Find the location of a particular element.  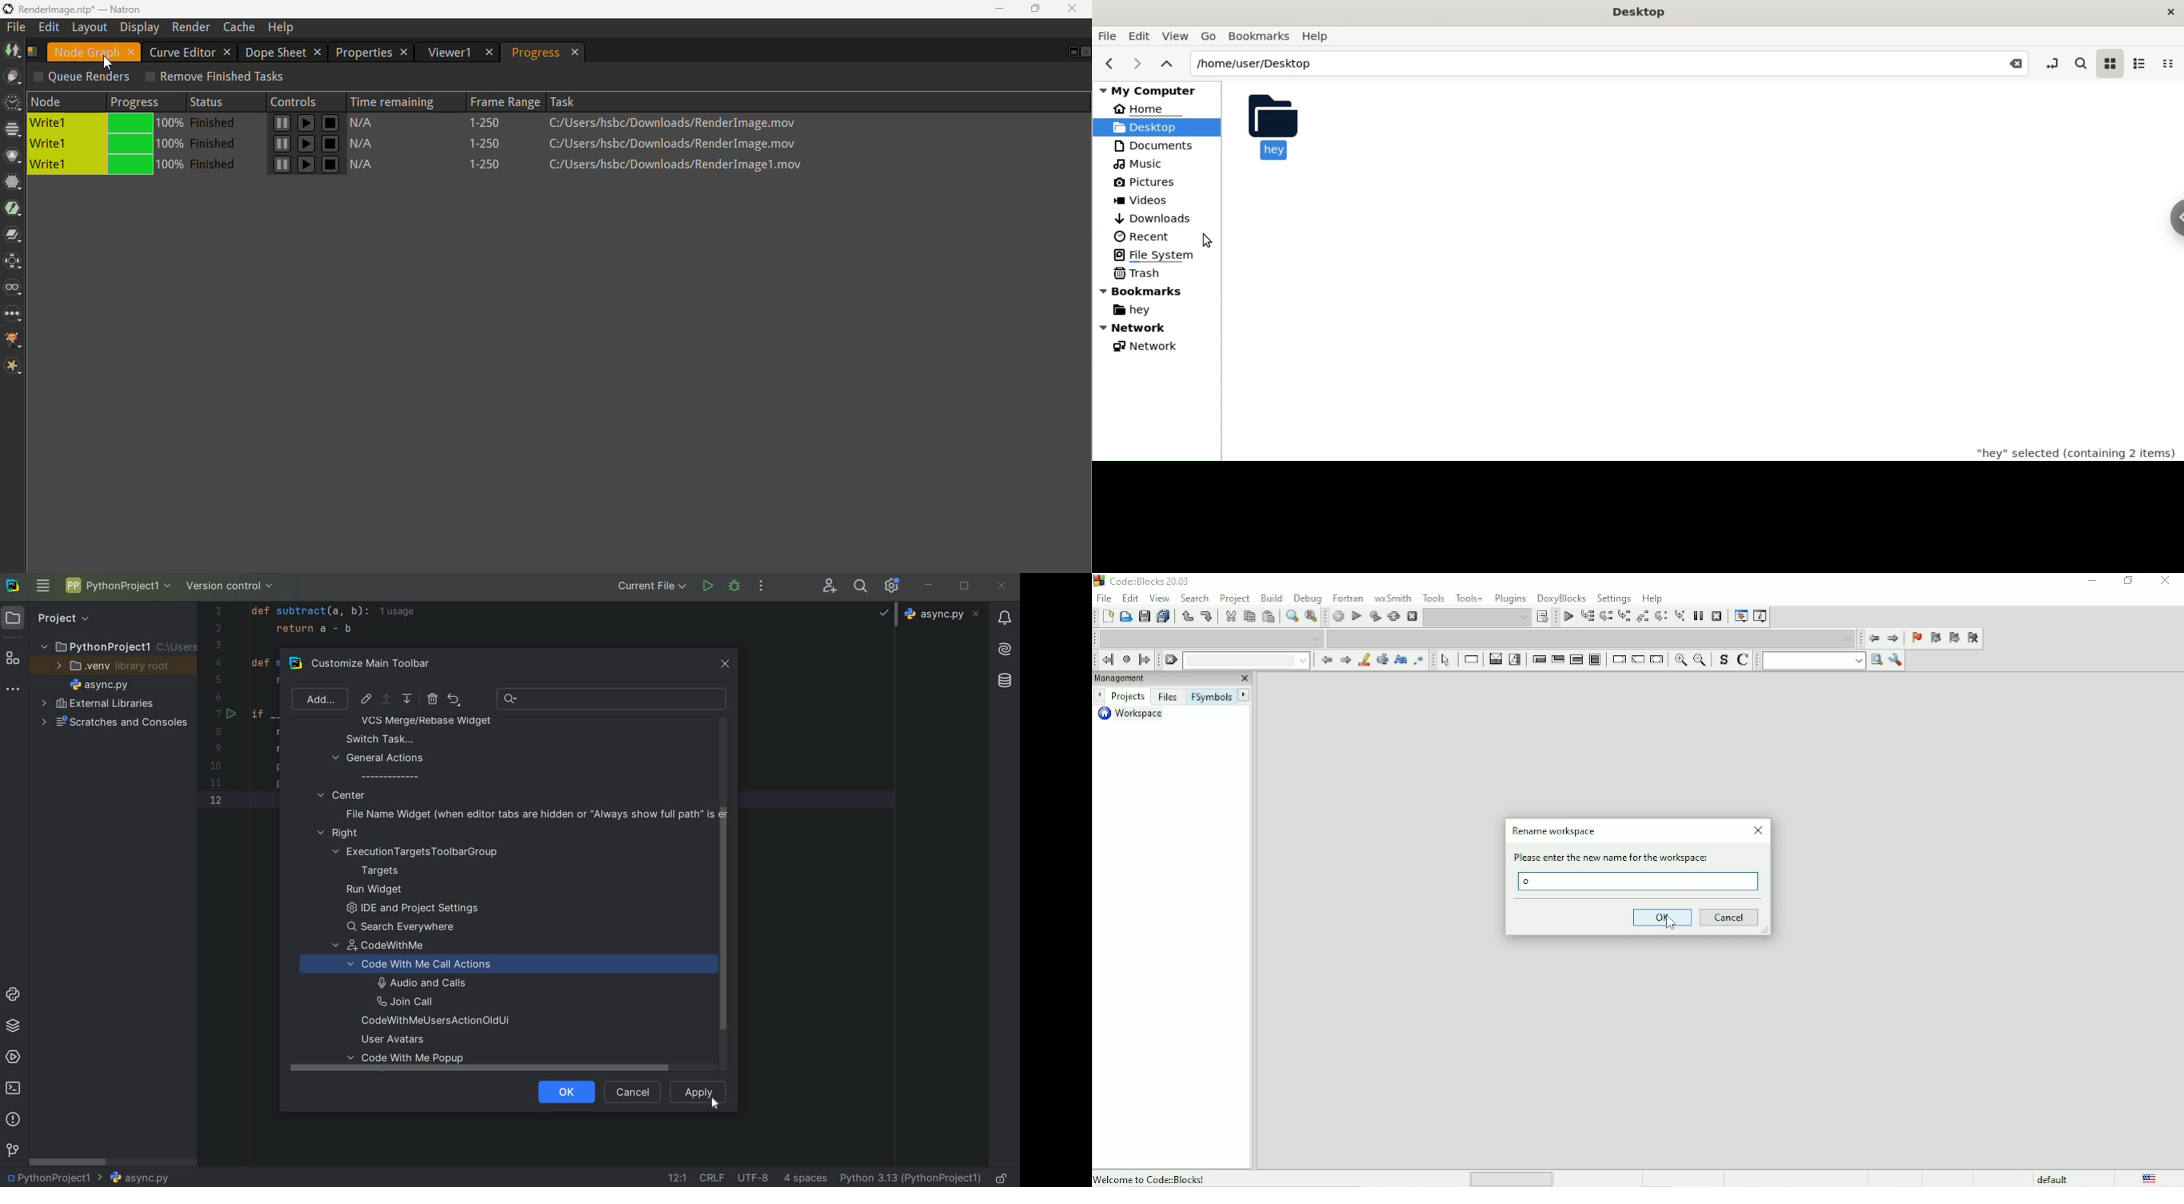

o is located at coordinates (1529, 882).